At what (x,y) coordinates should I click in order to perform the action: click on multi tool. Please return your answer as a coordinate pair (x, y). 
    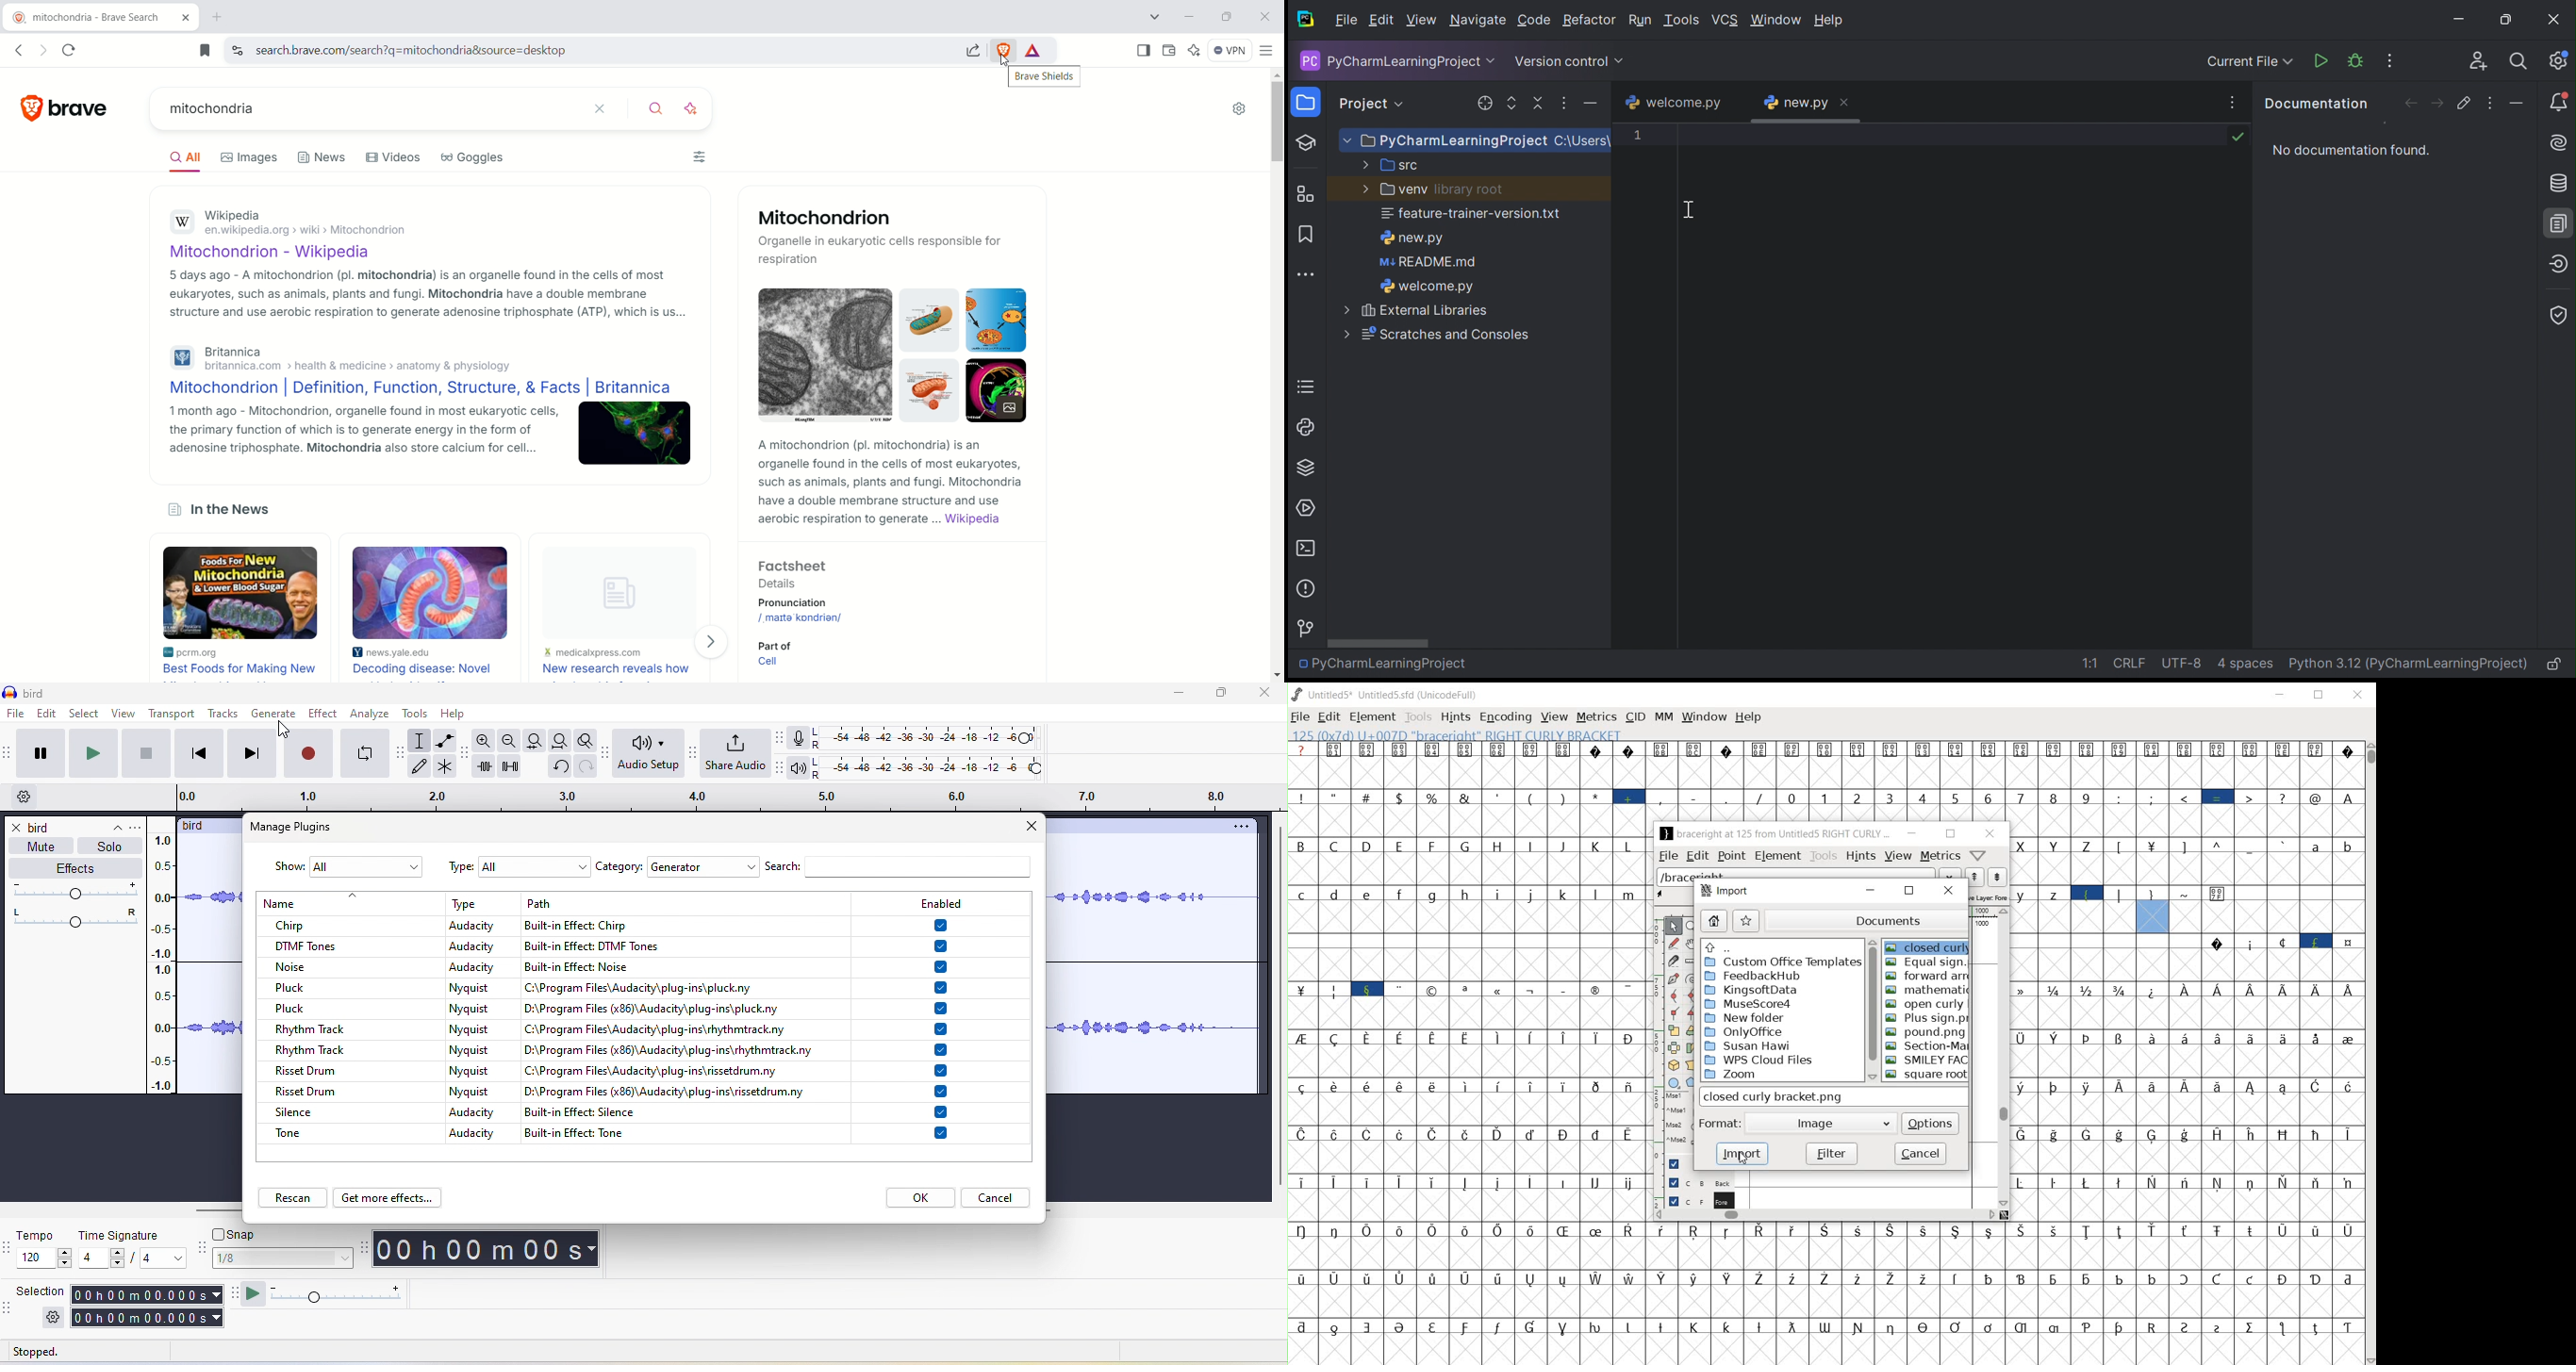
    Looking at the image, I should click on (452, 765).